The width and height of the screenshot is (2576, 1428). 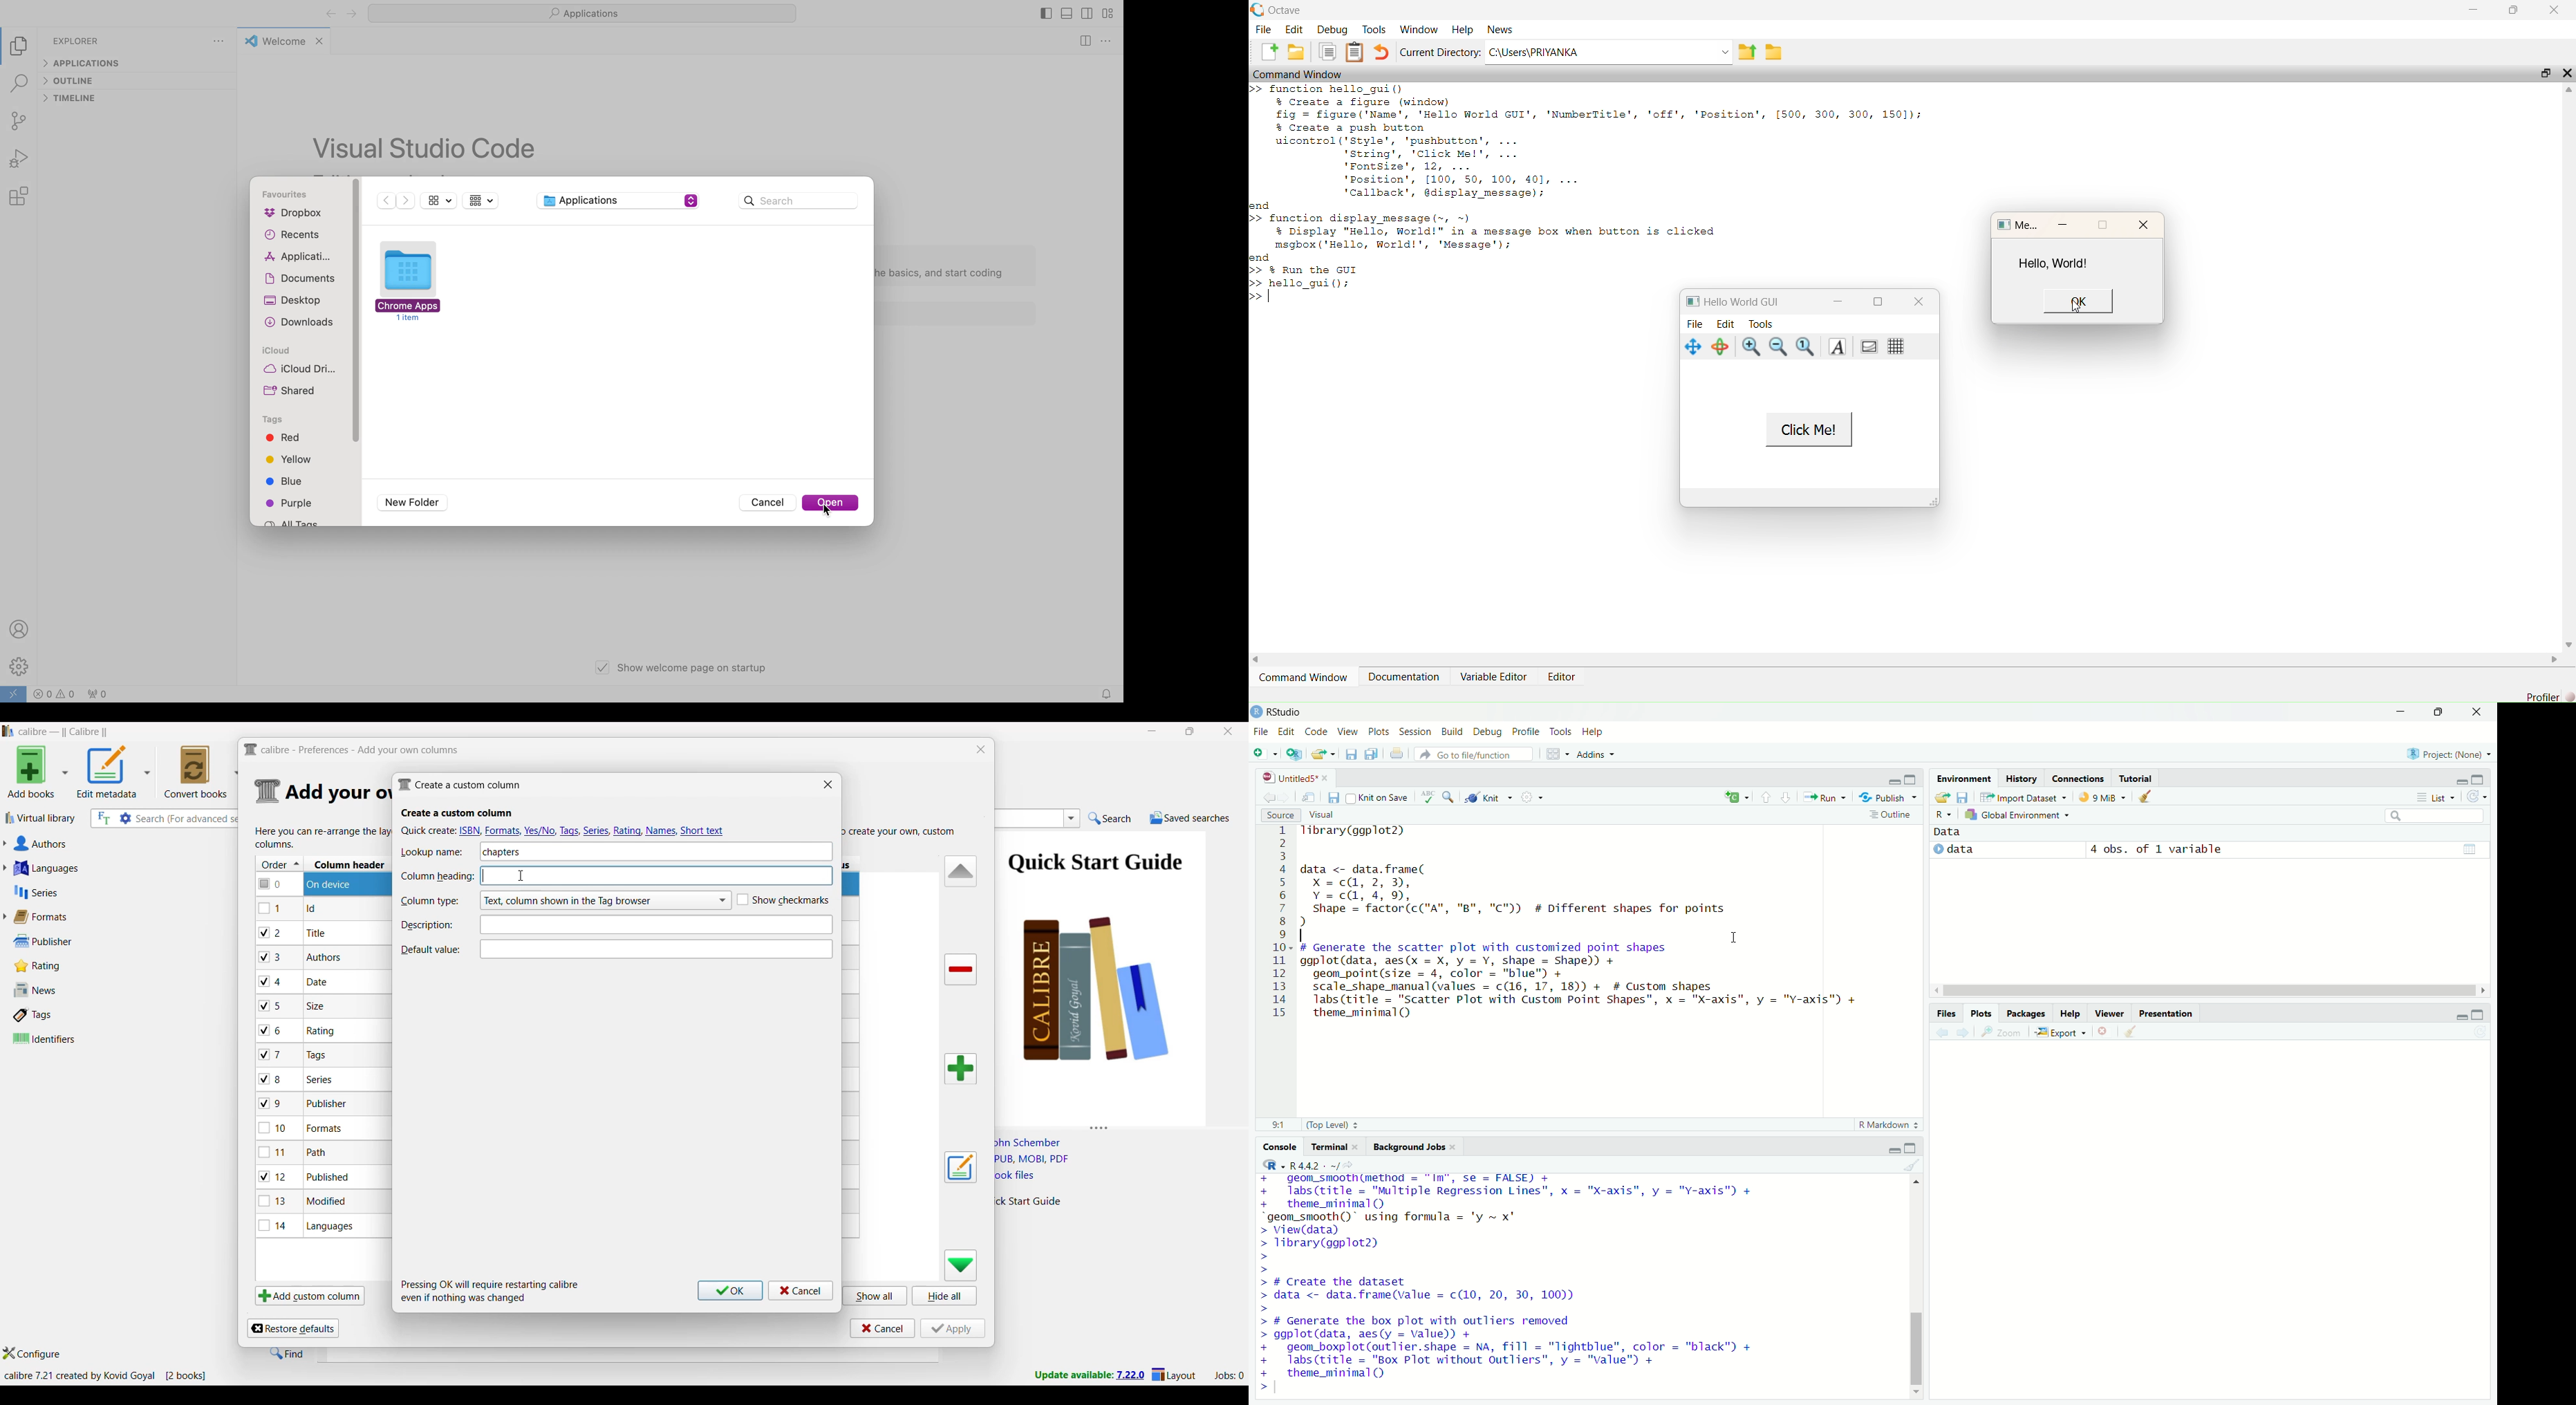 What do you see at coordinates (1348, 1165) in the screenshot?
I see `View the current working current directory` at bounding box center [1348, 1165].